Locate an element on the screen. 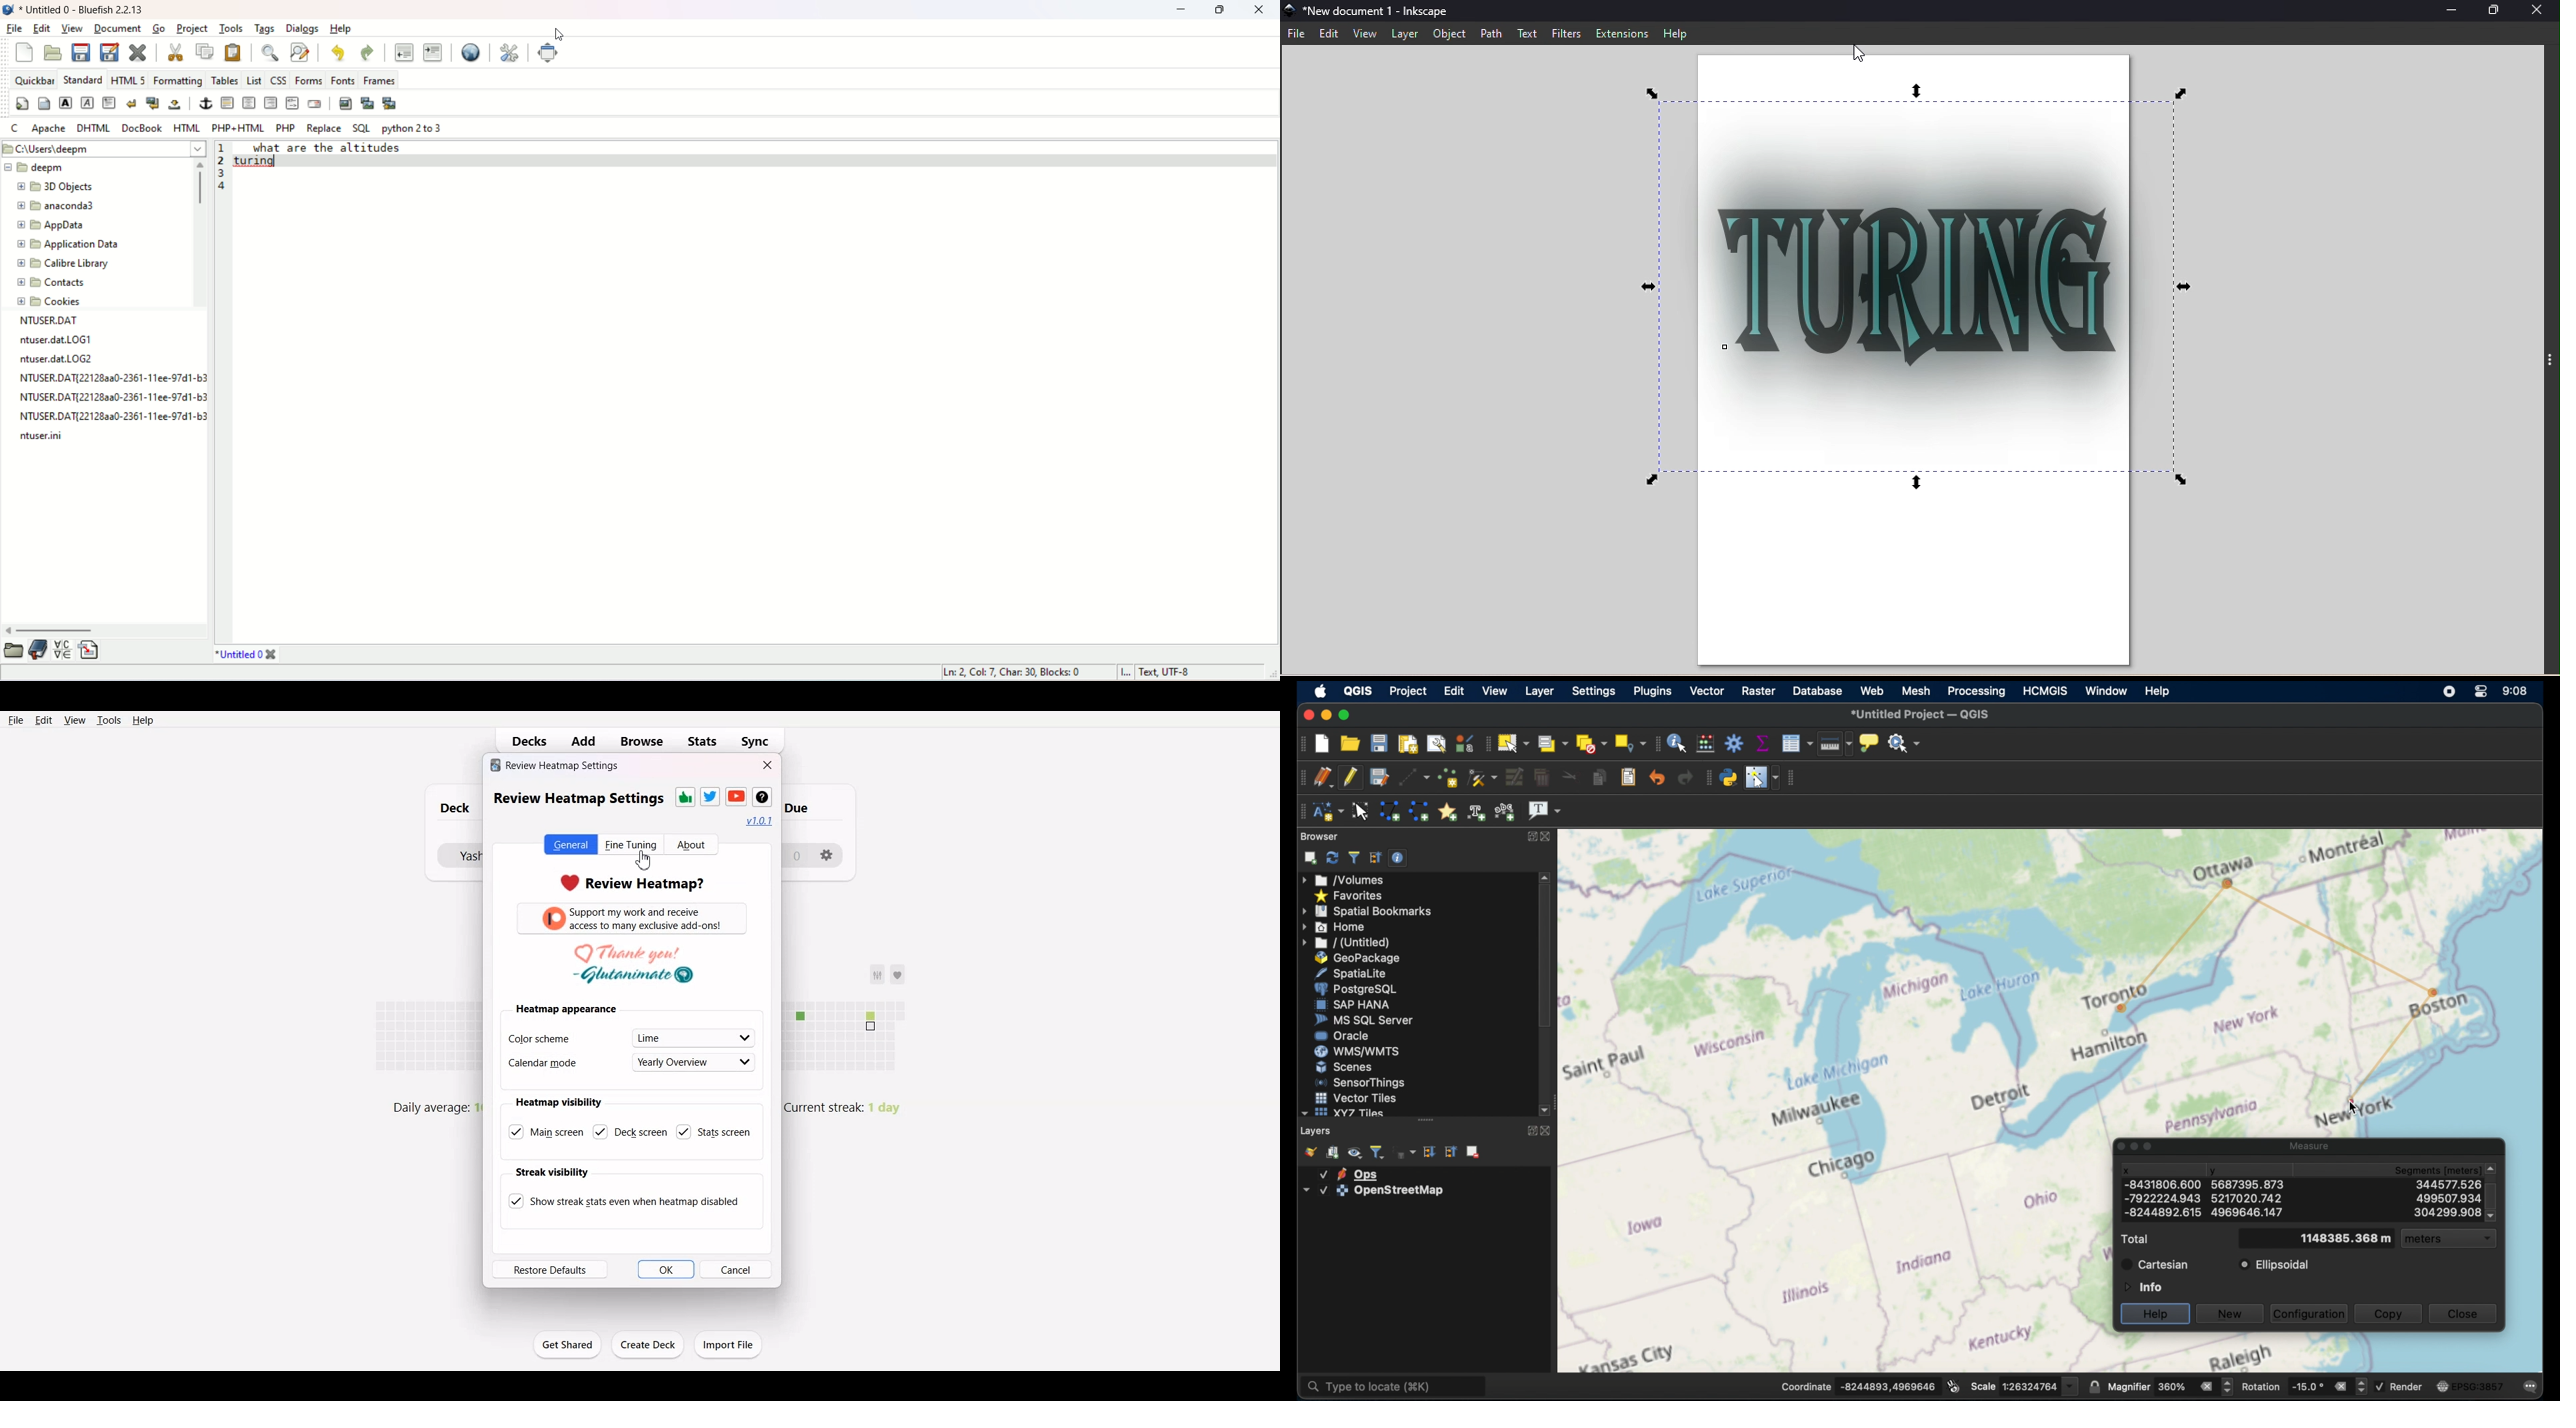  help is located at coordinates (341, 29).